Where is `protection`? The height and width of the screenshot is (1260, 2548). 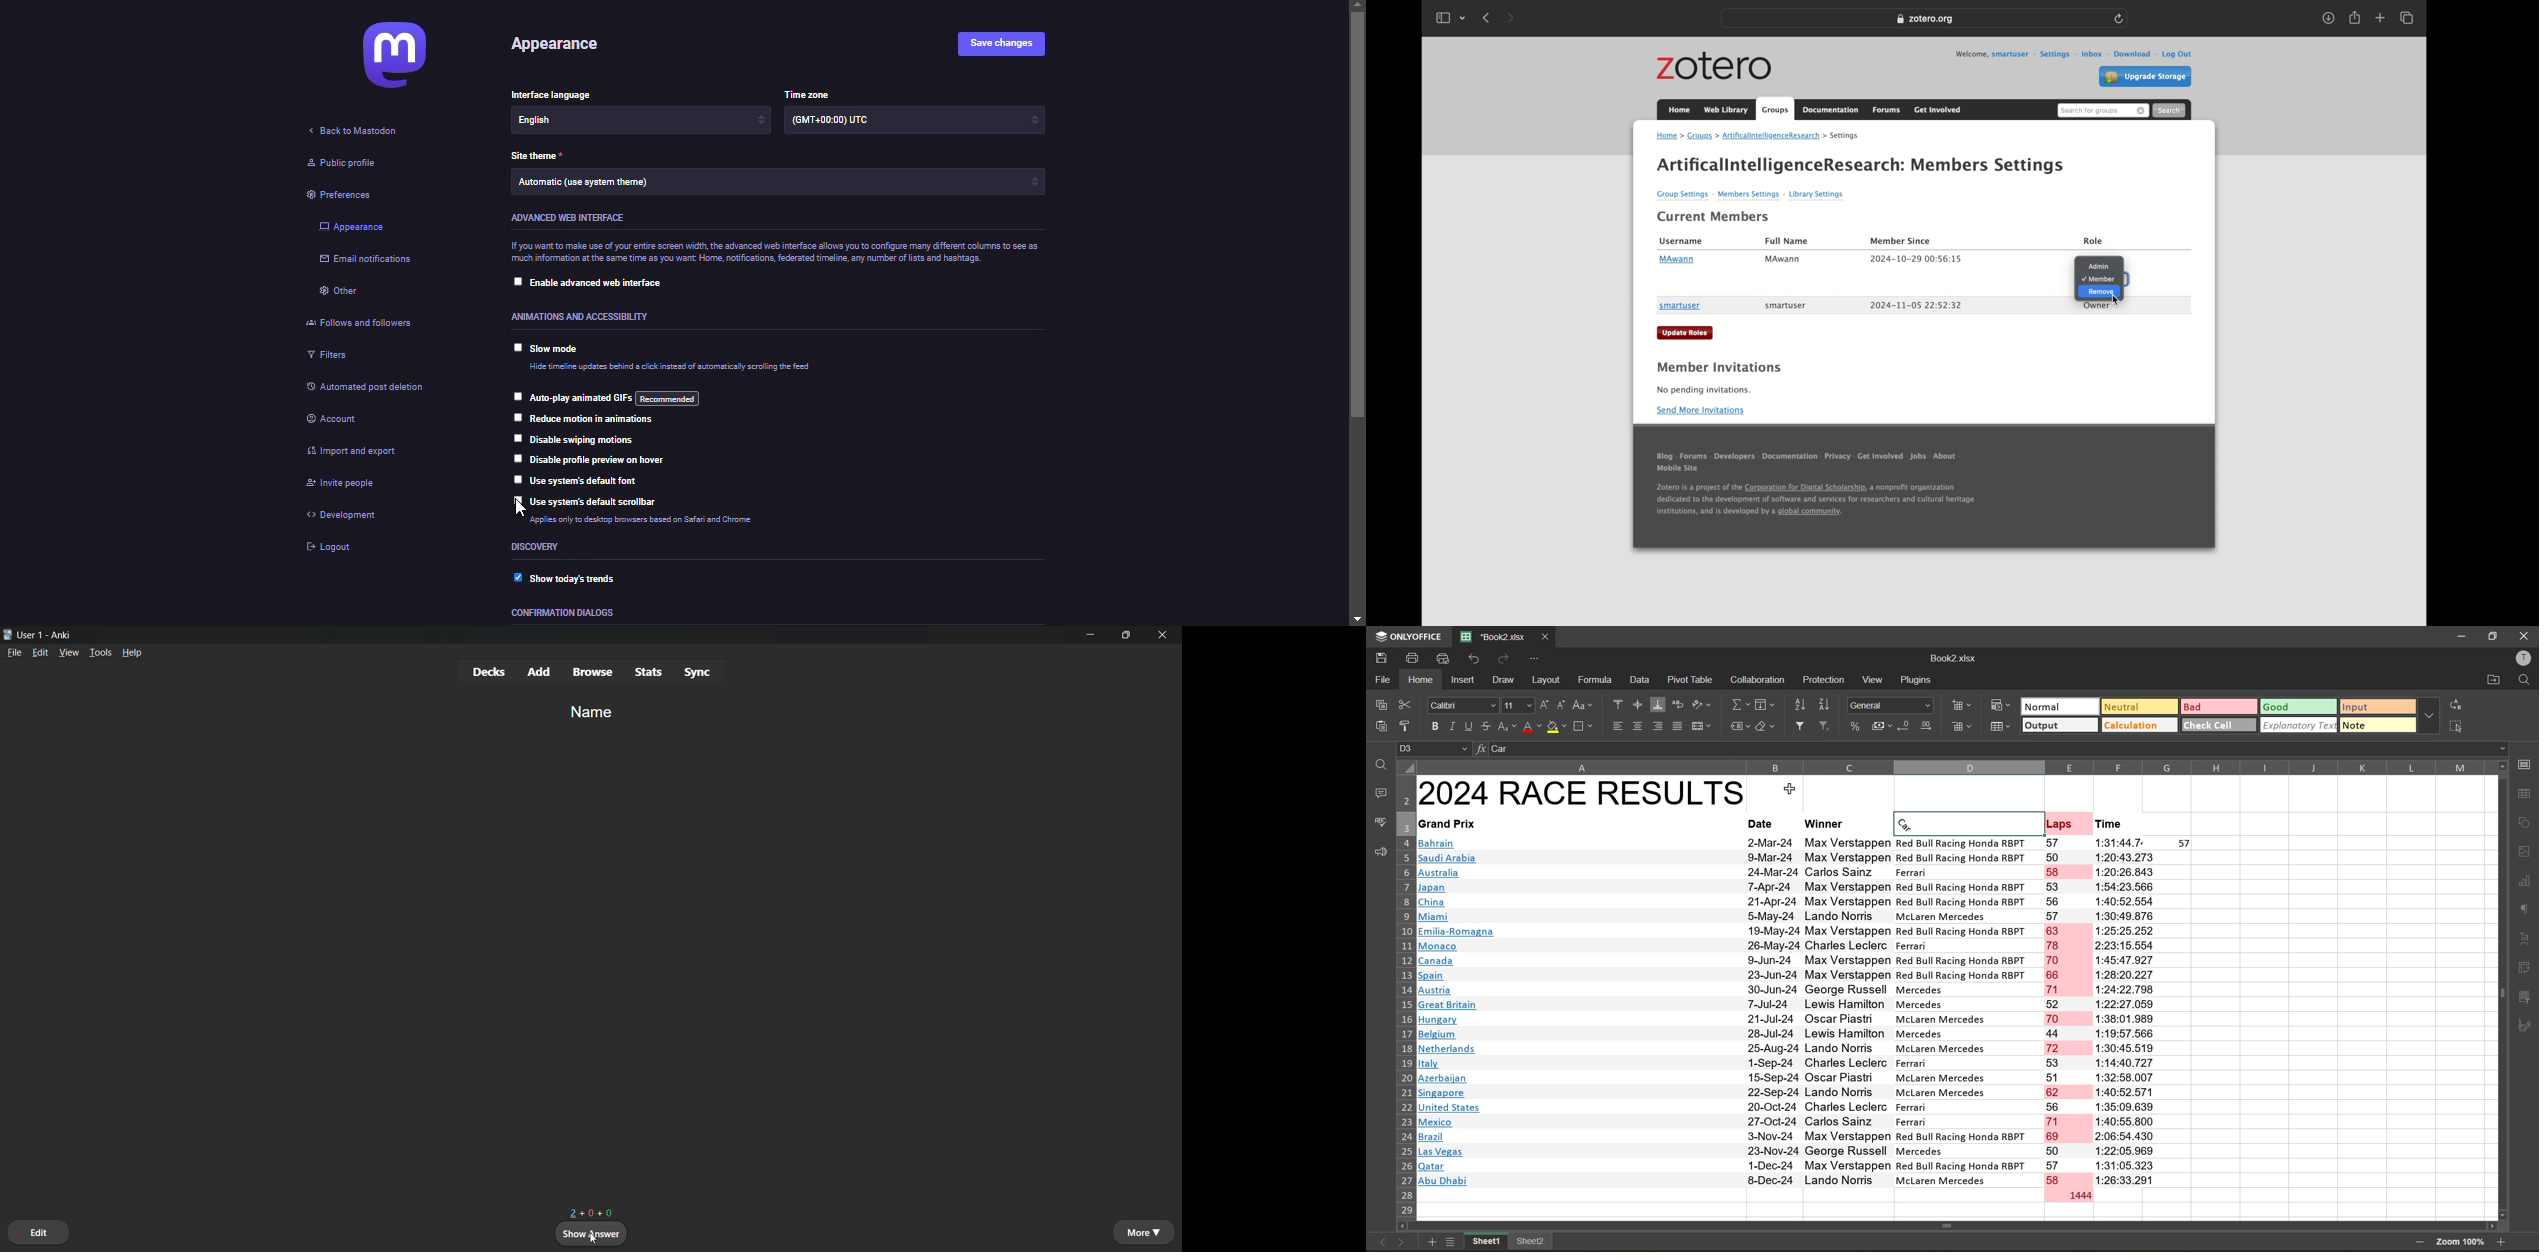
protection is located at coordinates (1828, 679).